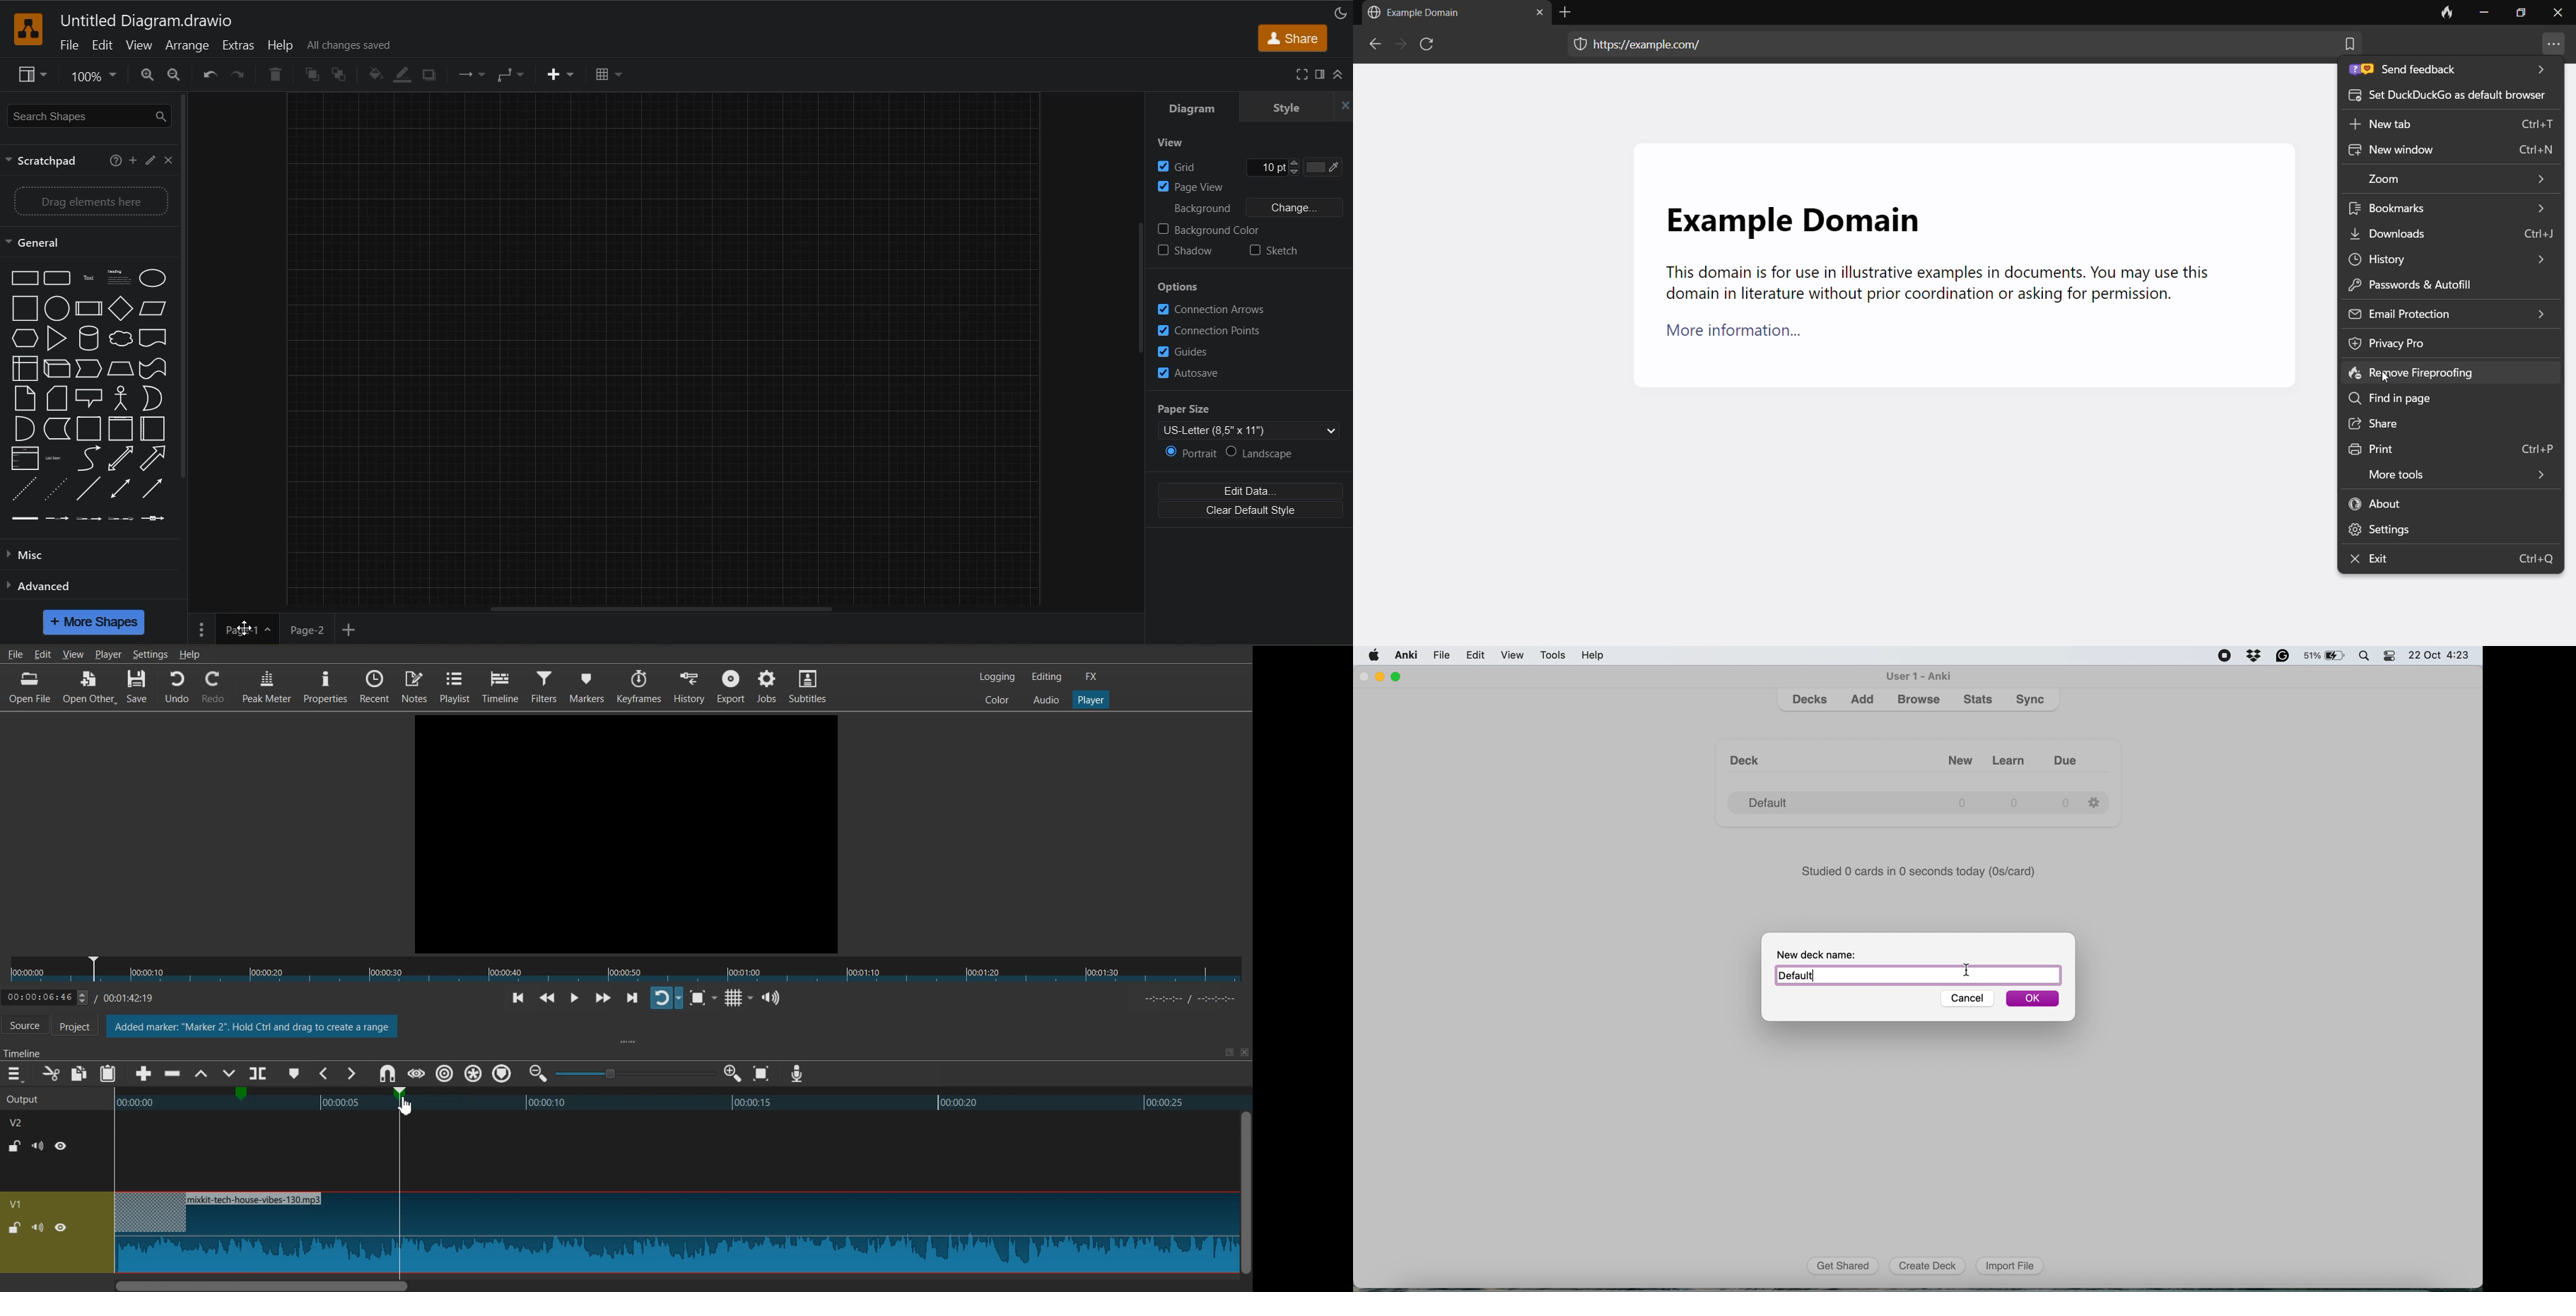 The width and height of the screenshot is (2576, 1316). What do you see at coordinates (1340, 73) in the screenshot?
I see `collapse/expand` at bounding box center [1340, 73].